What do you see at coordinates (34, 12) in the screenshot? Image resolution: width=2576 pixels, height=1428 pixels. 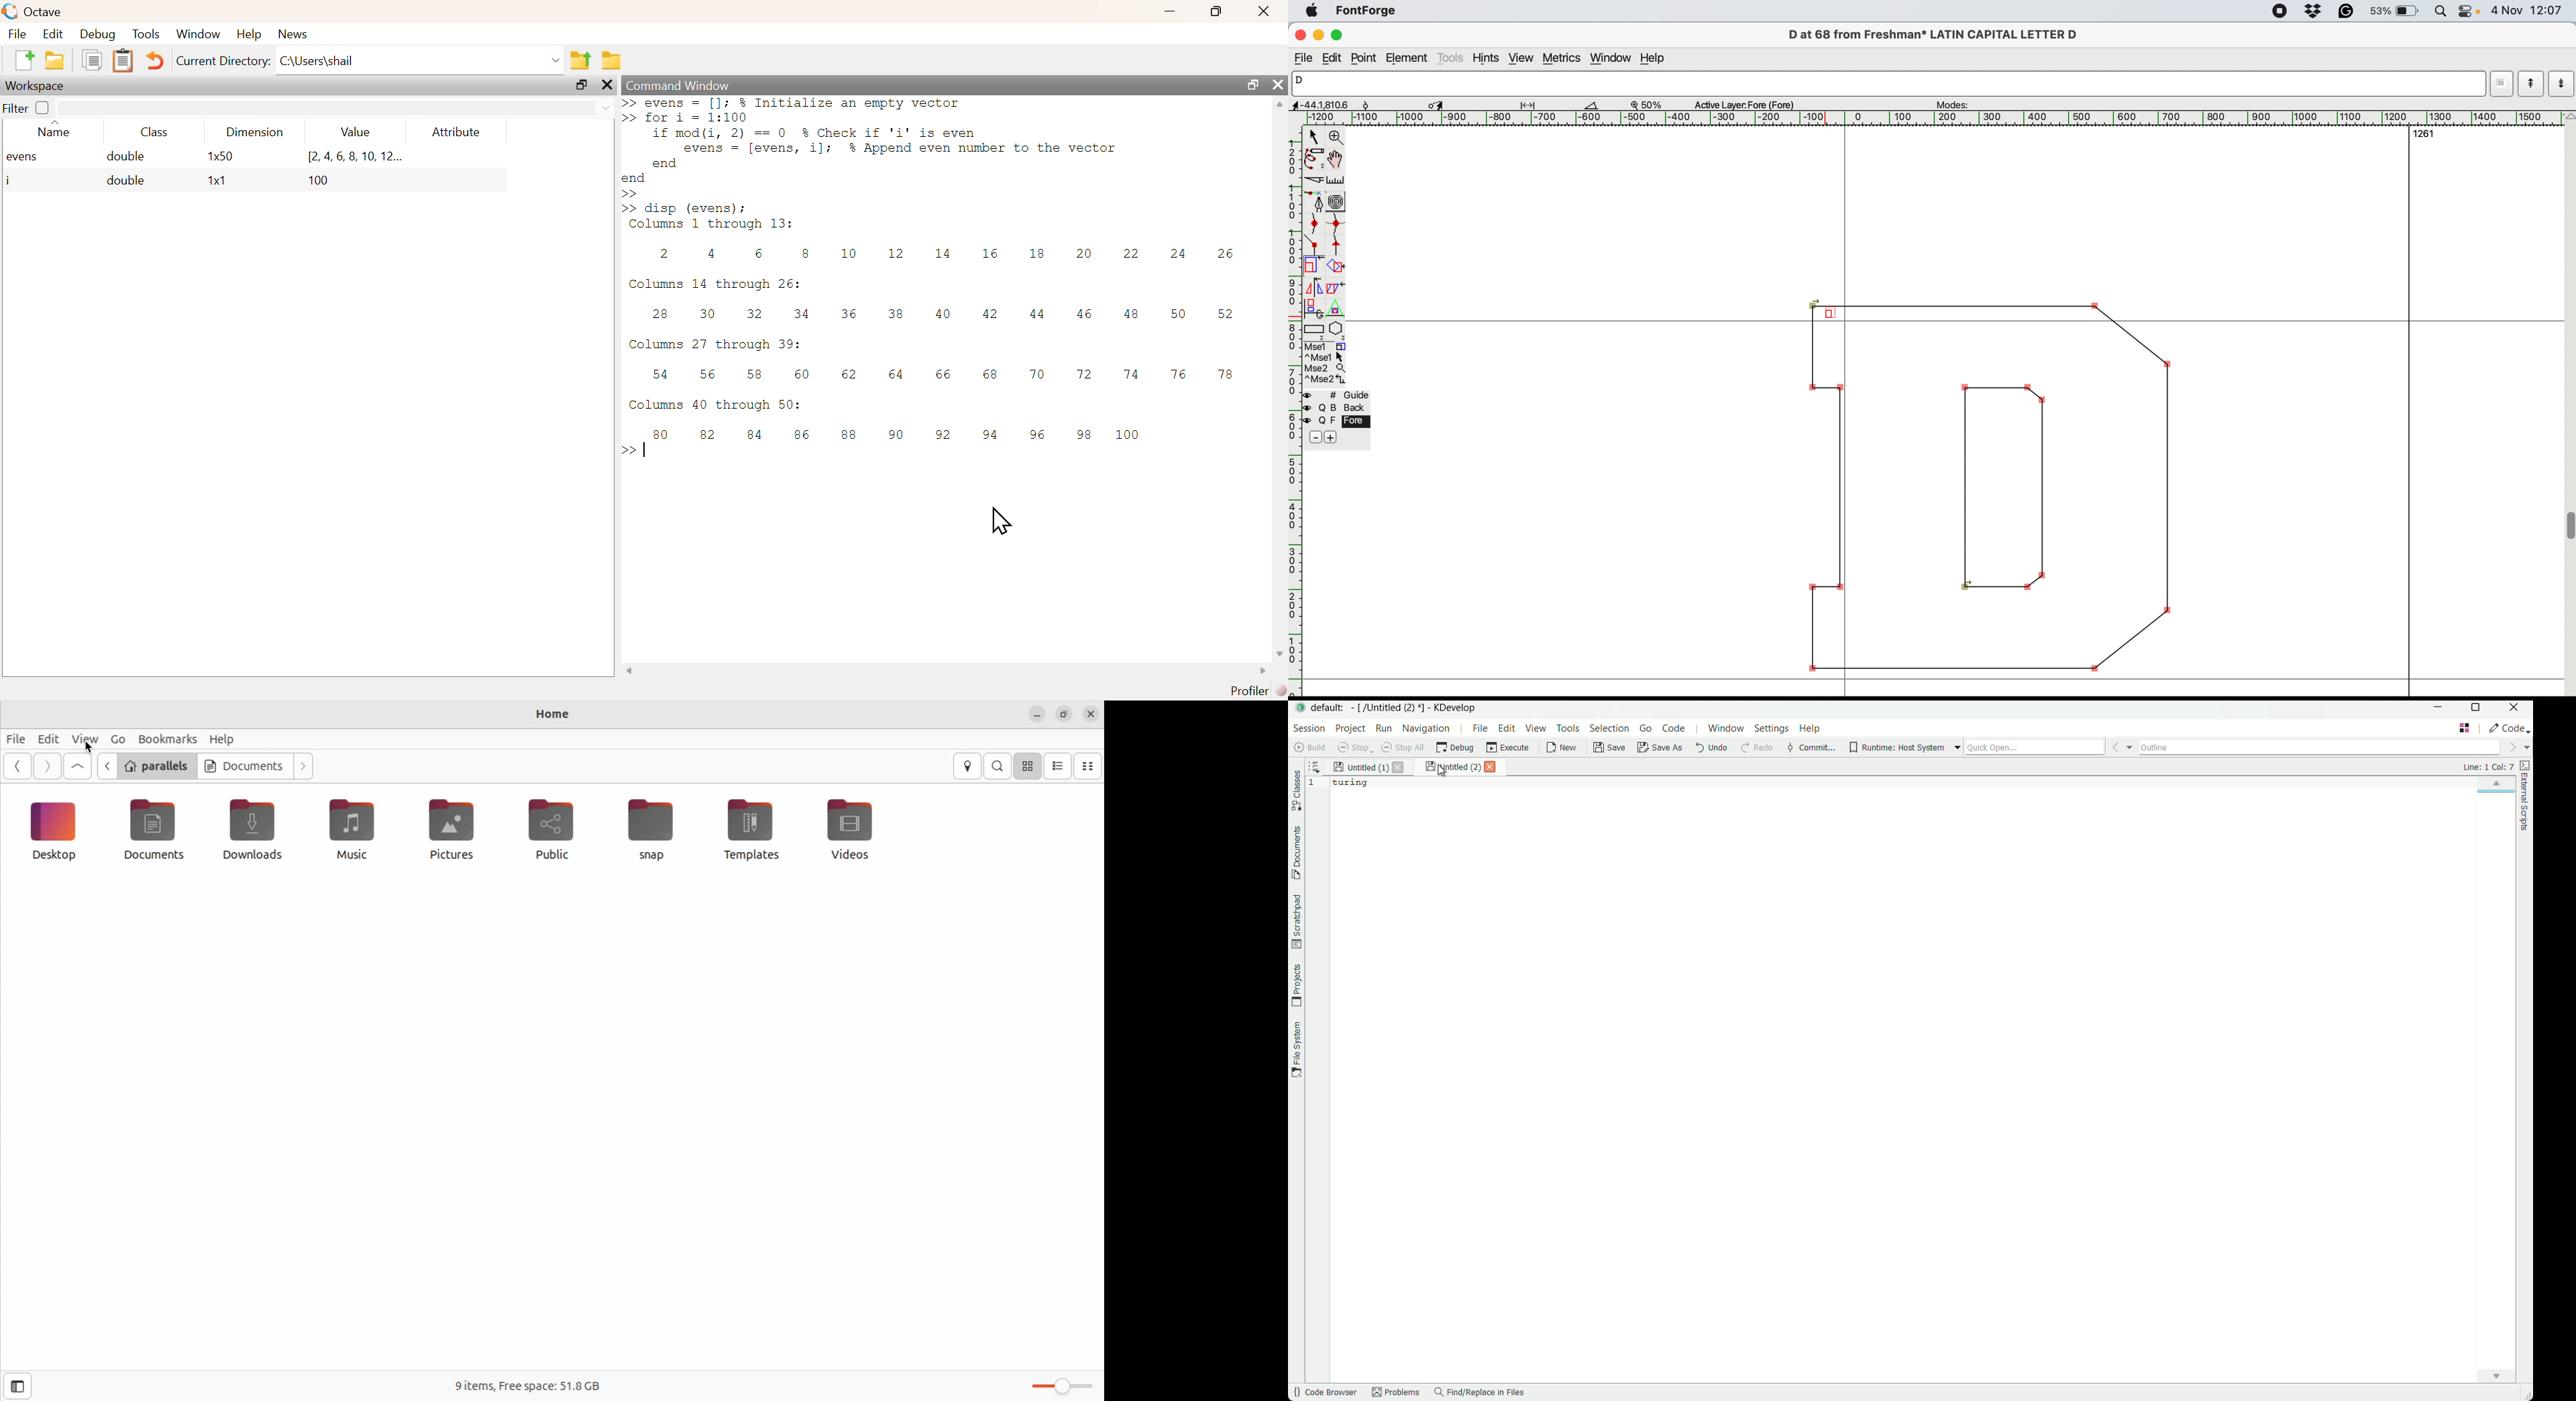 I see `octave` at bounding box center [34, 12].